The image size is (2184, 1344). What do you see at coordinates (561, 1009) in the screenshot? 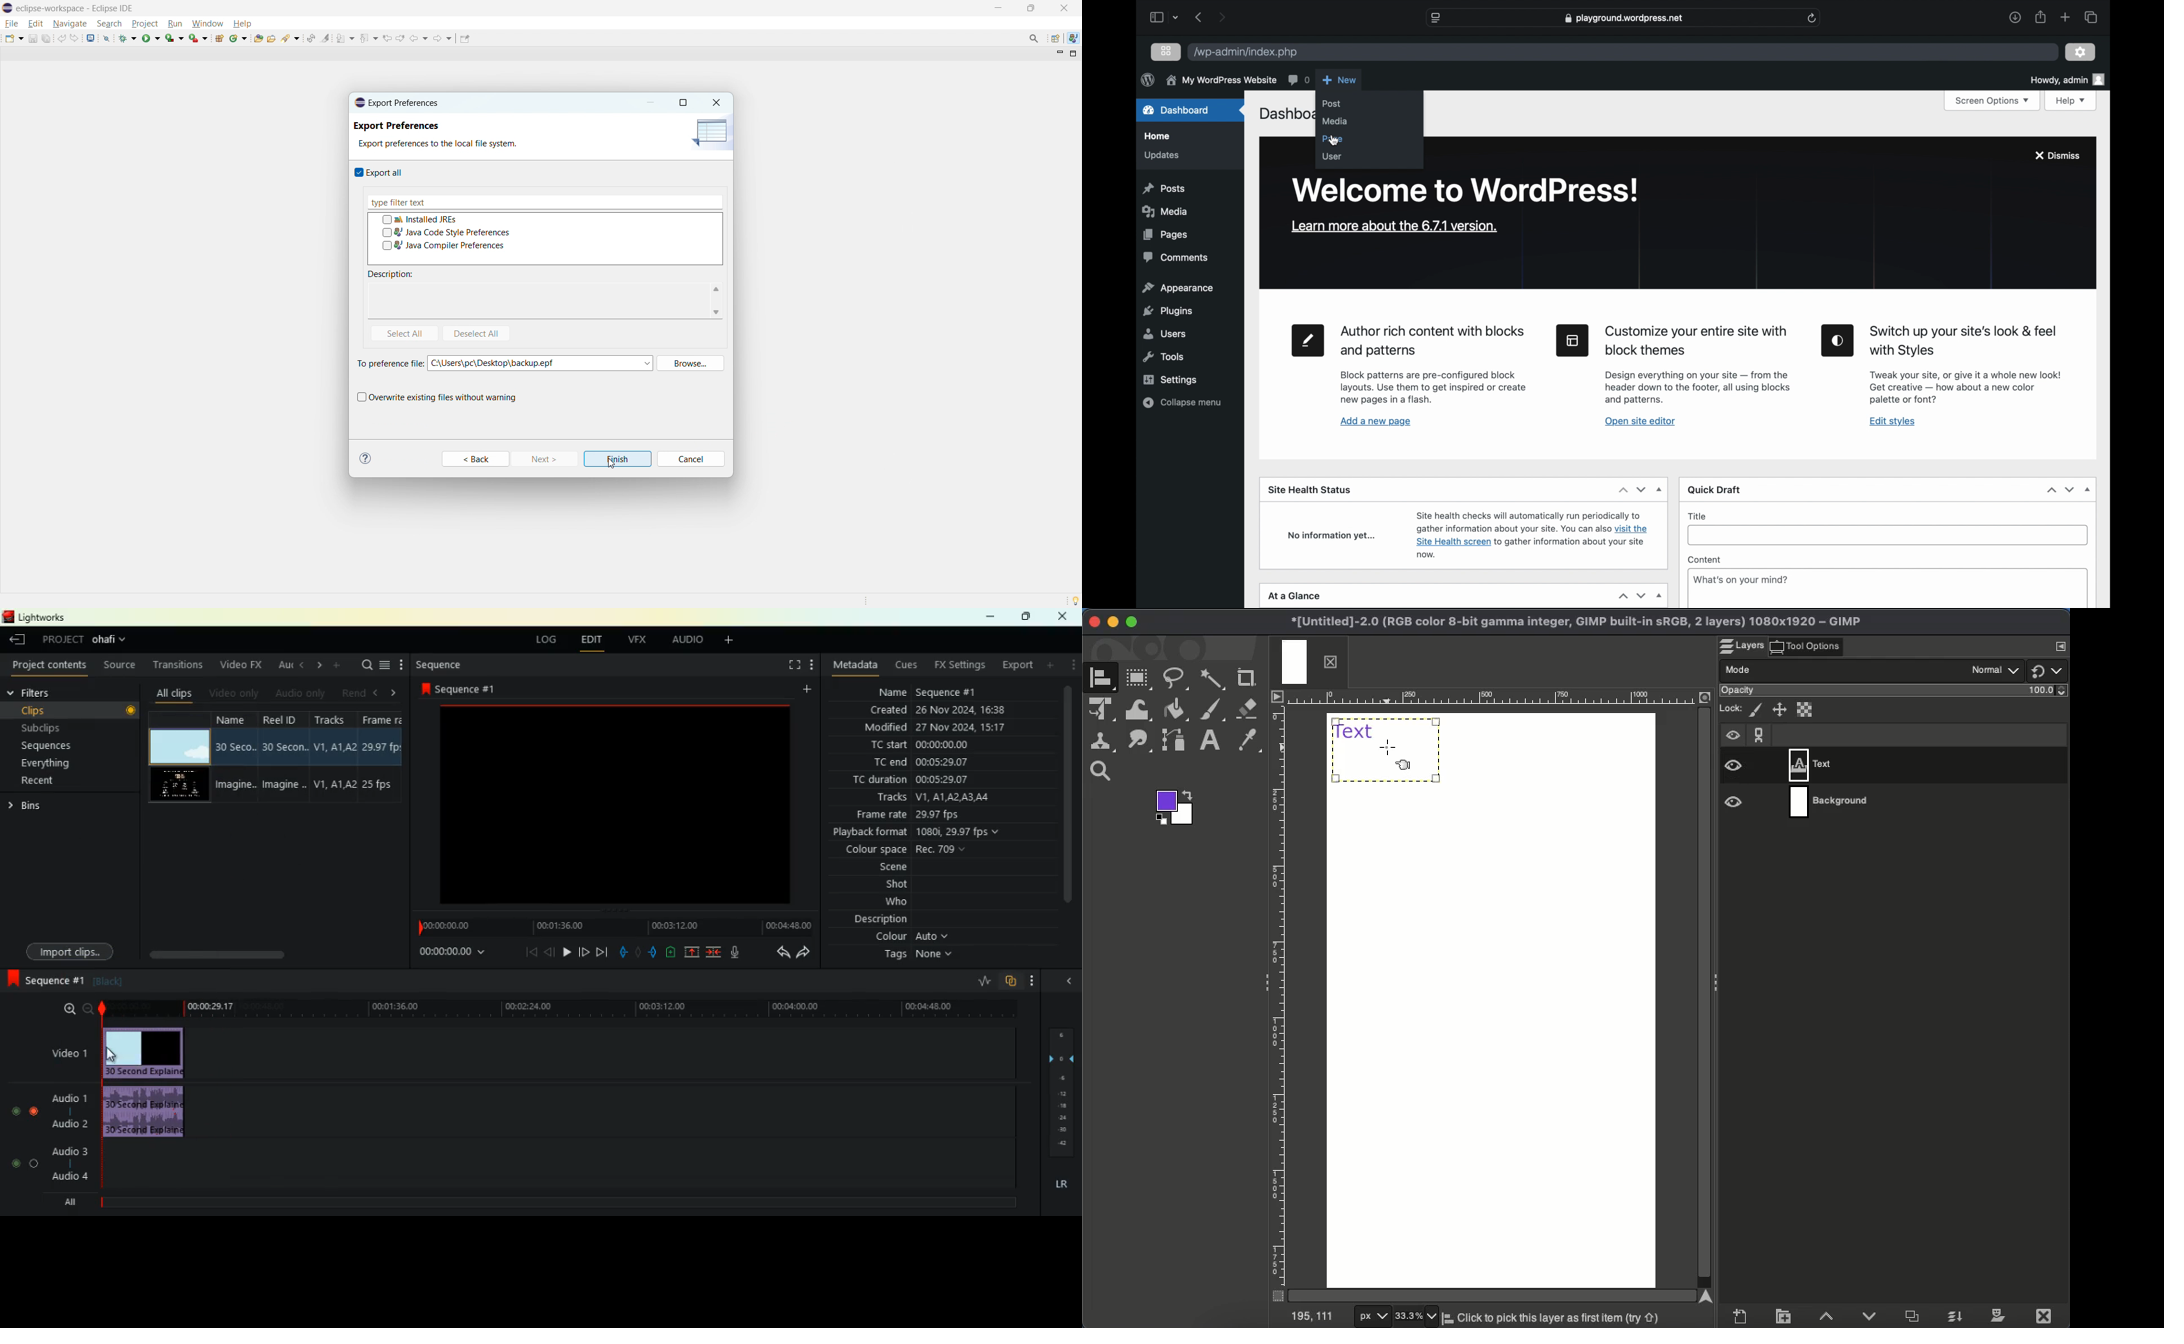
I see `time` at bounding box center [561, 1009].